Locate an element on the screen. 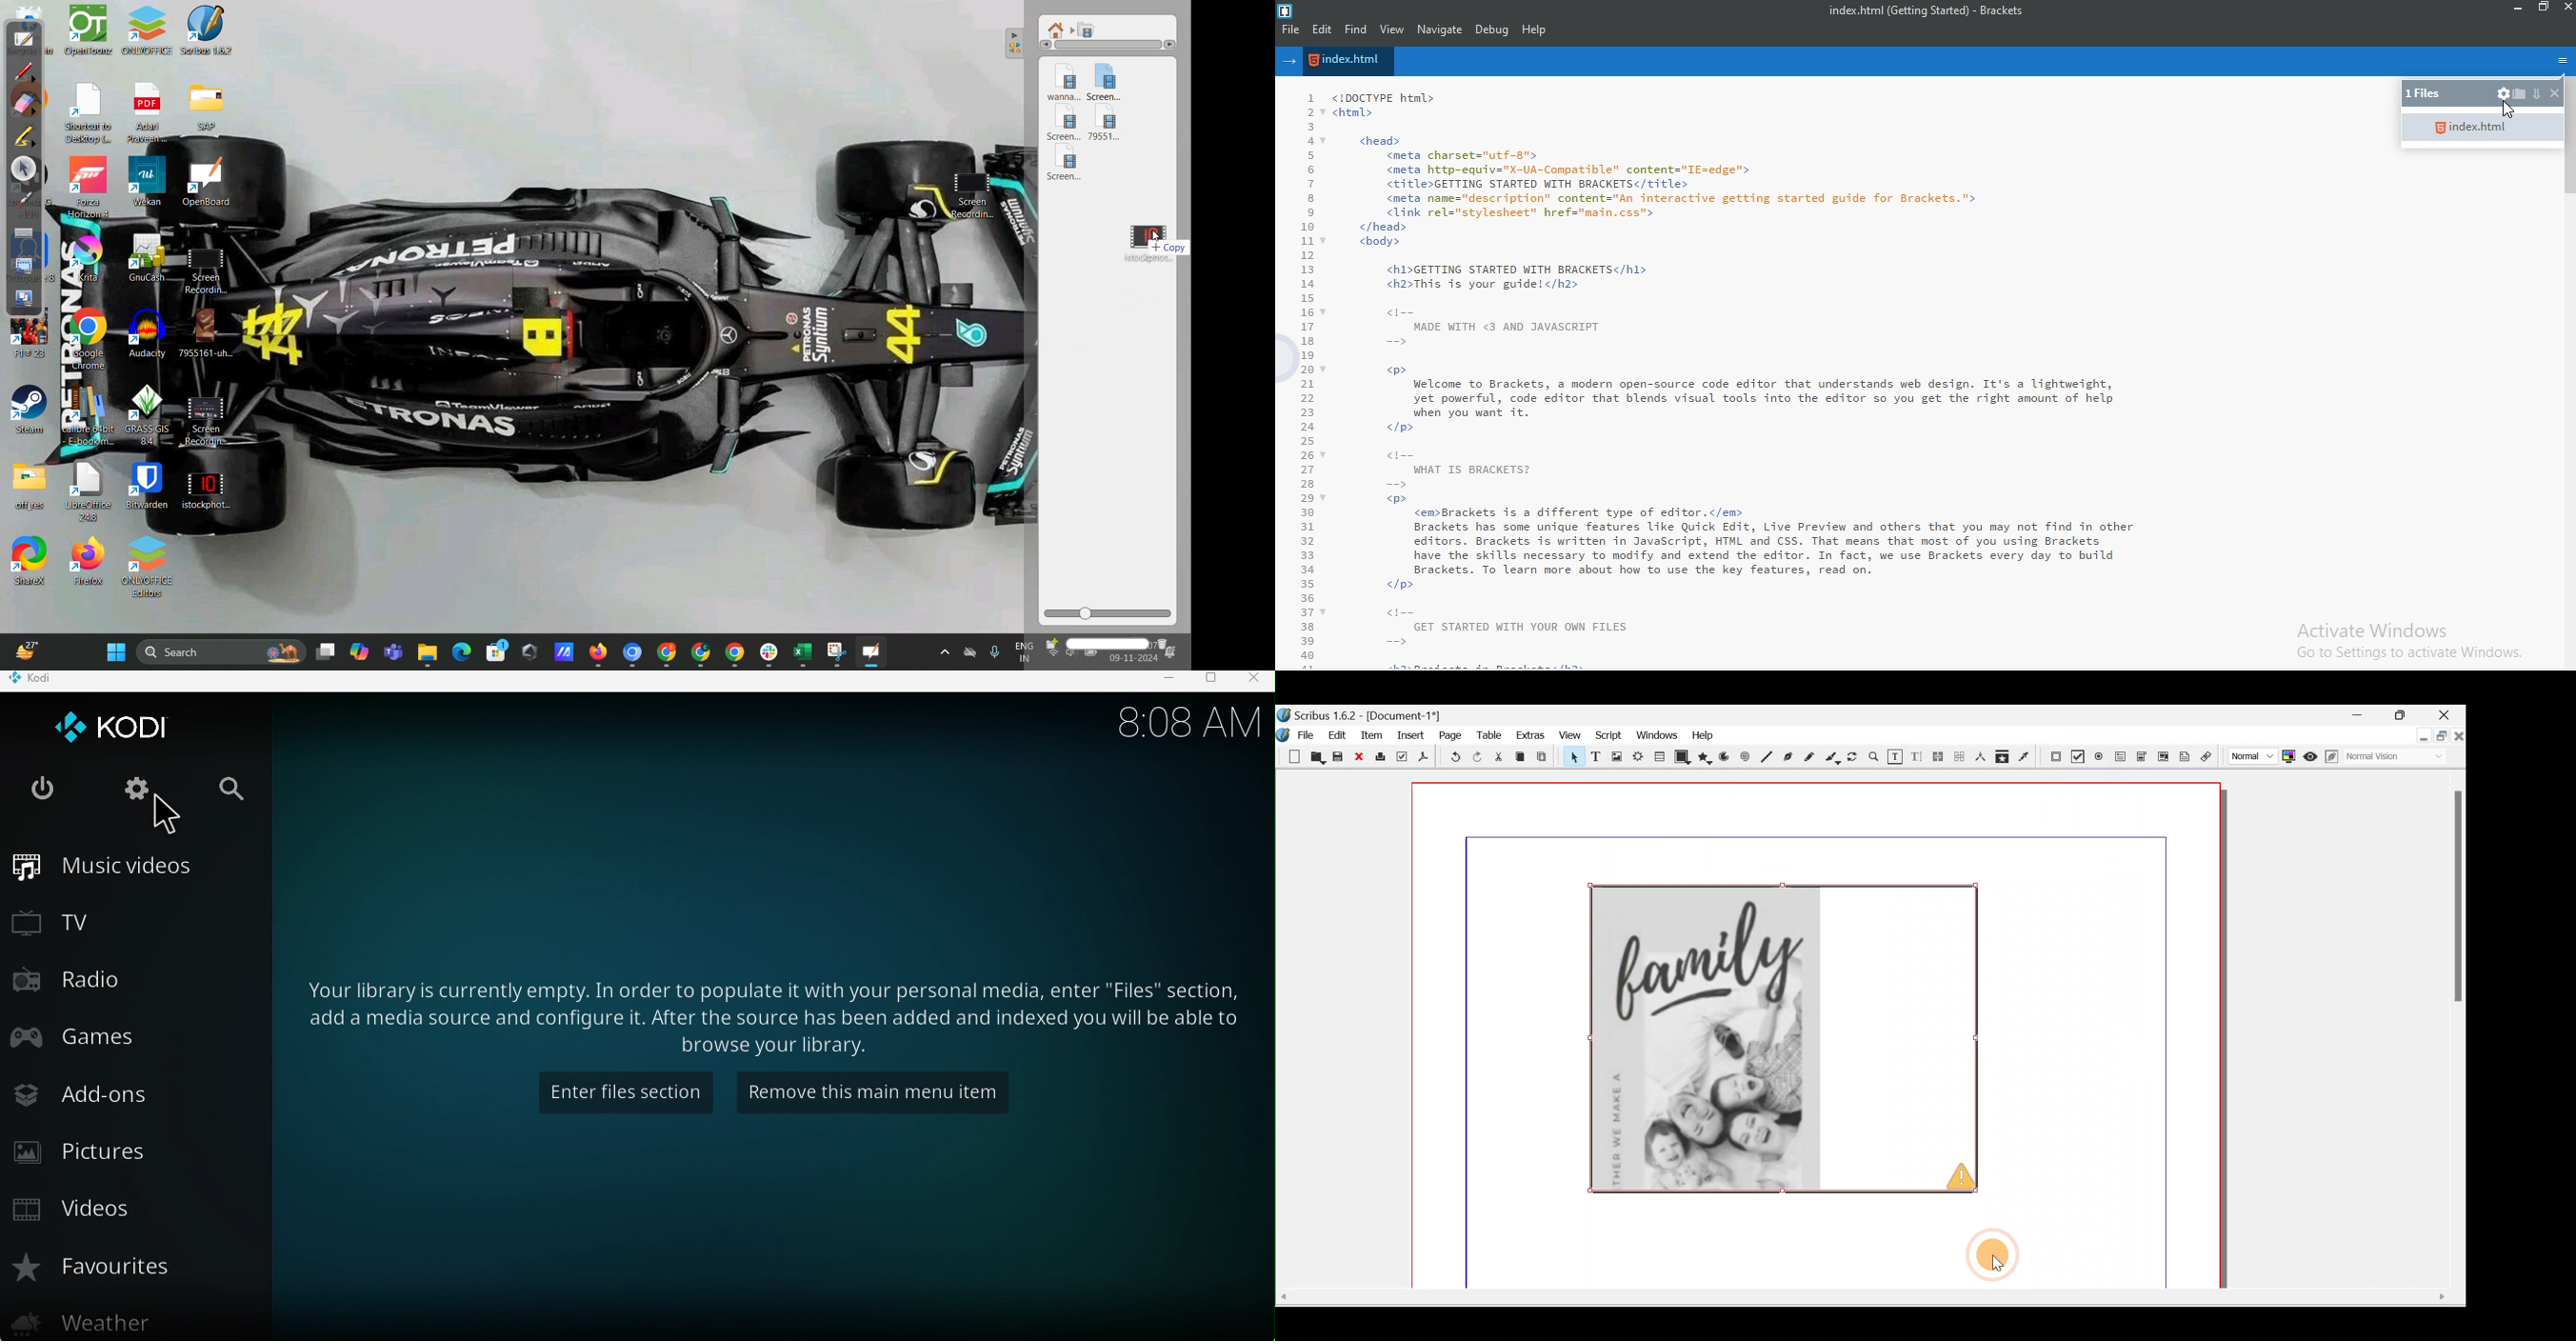 This screenshot has height=1344, width=2576. 7955161-uh is located at coordinates (208, 333).